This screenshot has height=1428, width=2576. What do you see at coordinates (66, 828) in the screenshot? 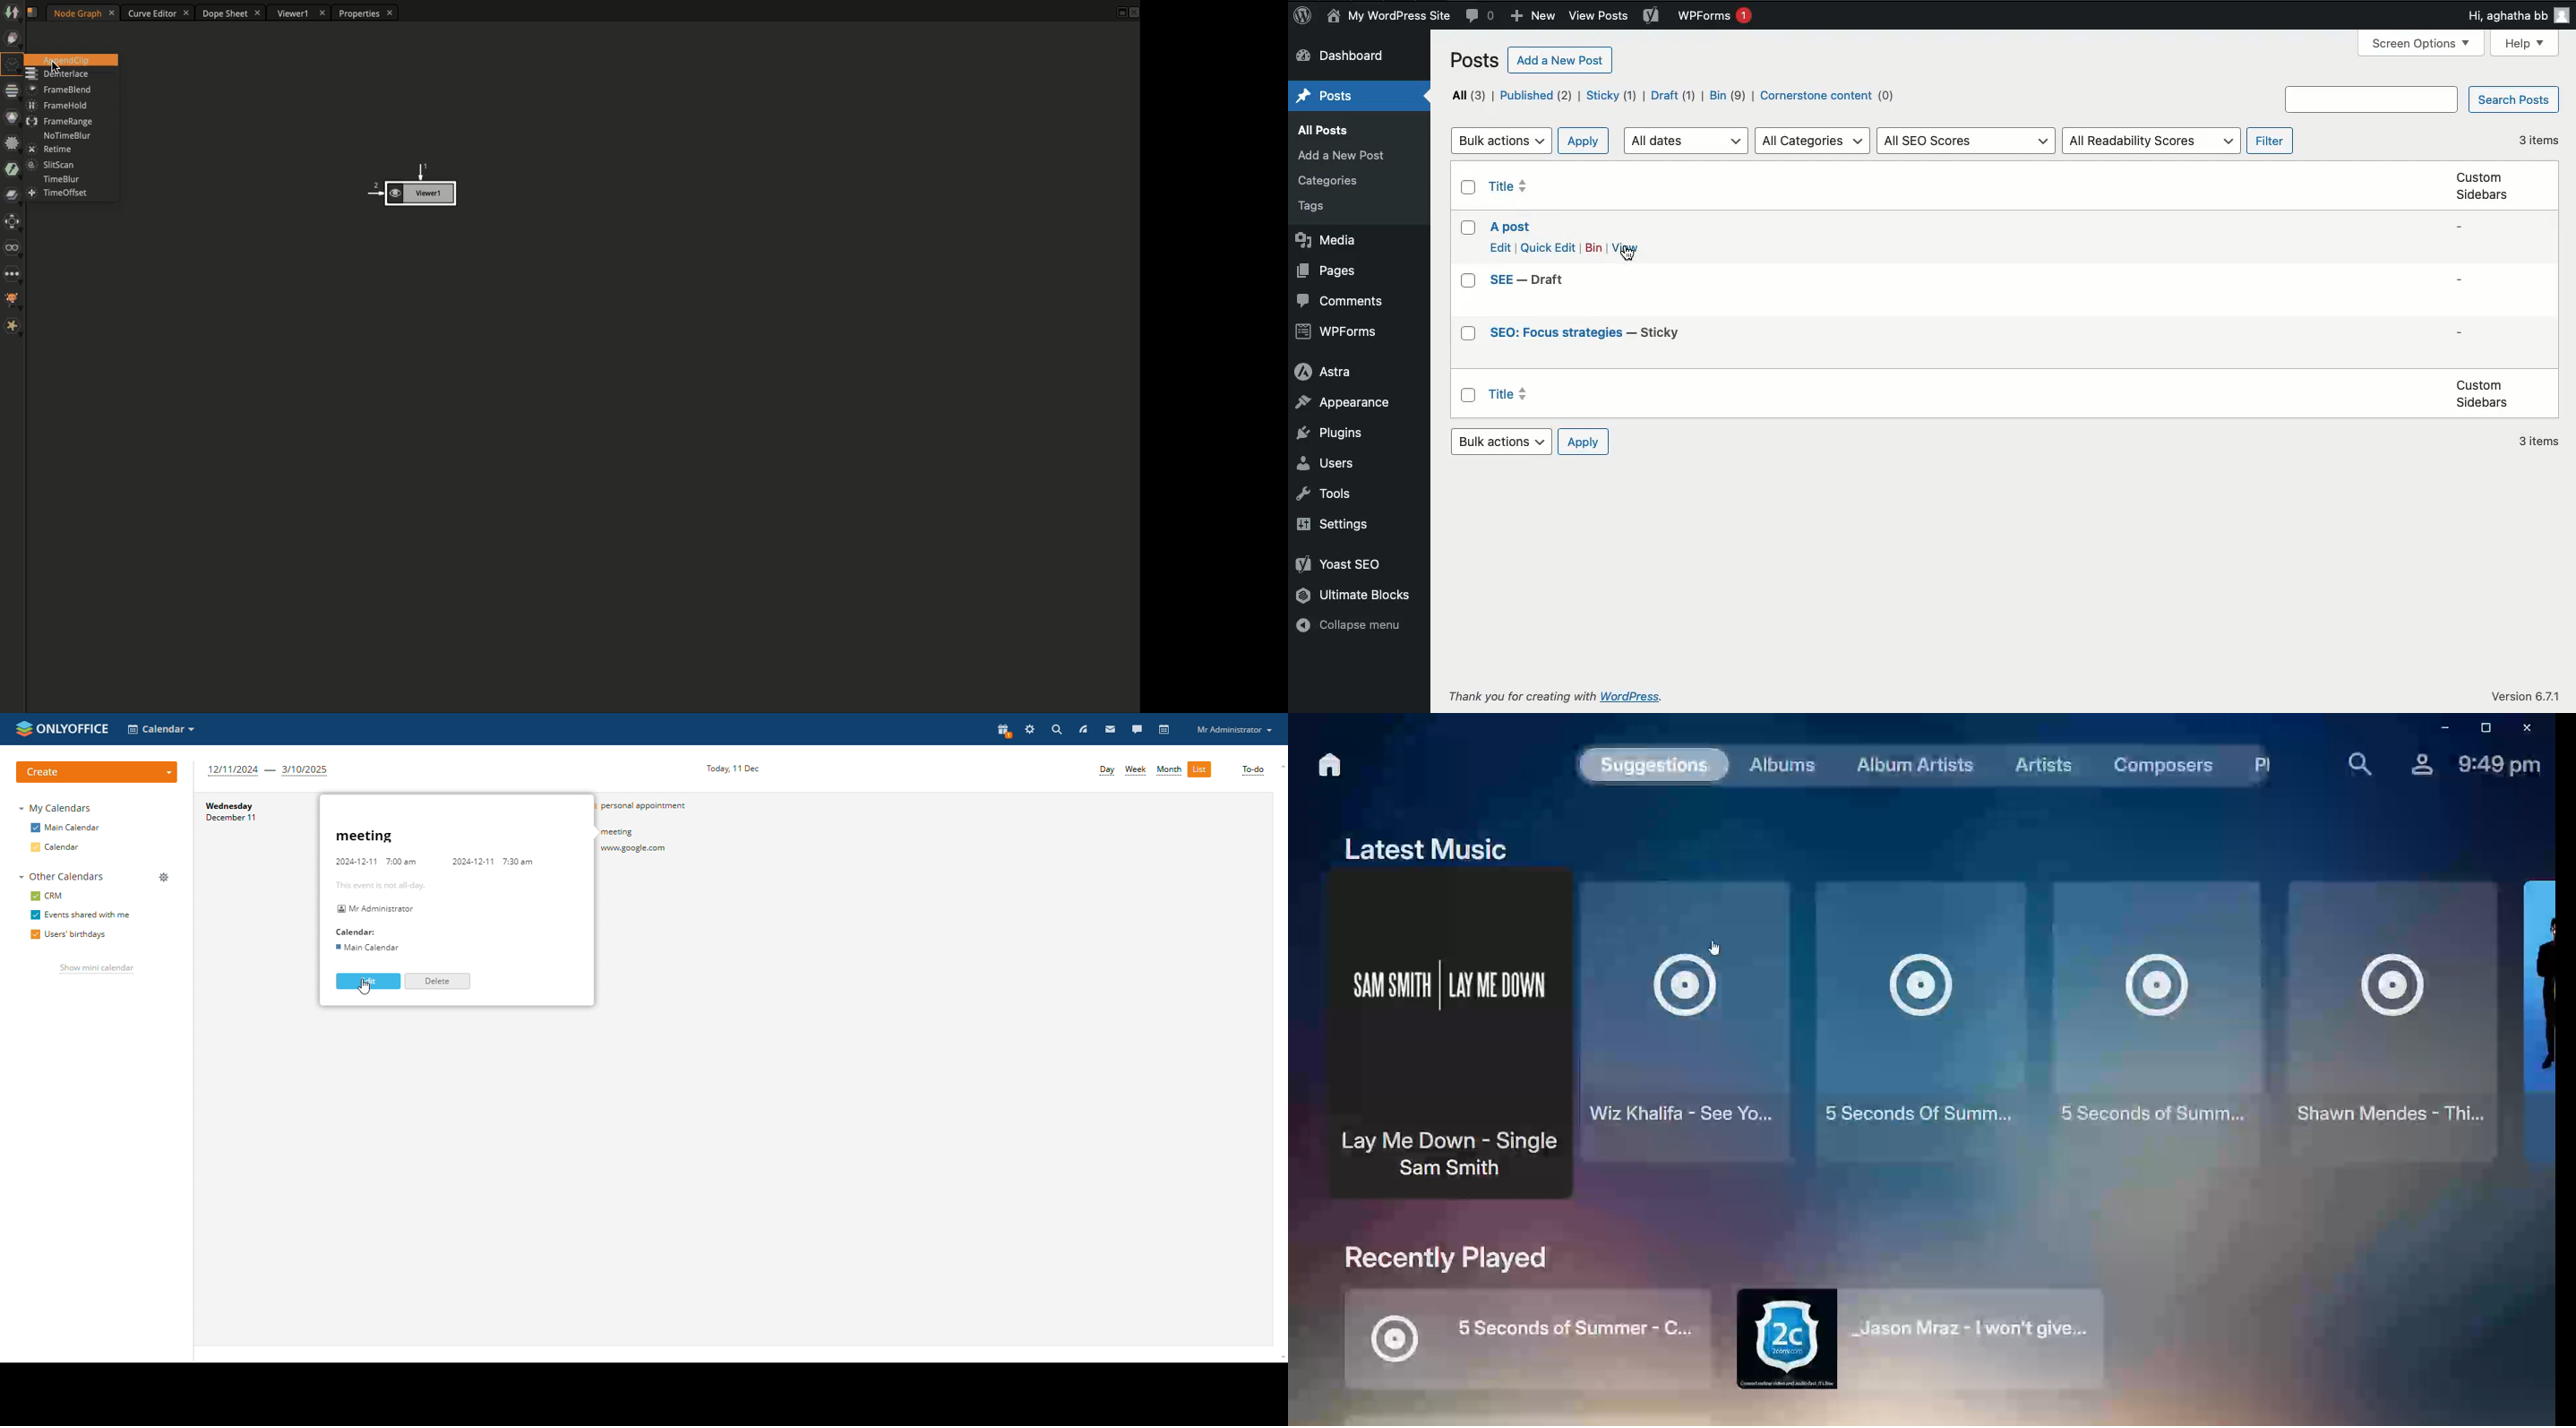
I see `main calendar` at bounding box center [66, 828].